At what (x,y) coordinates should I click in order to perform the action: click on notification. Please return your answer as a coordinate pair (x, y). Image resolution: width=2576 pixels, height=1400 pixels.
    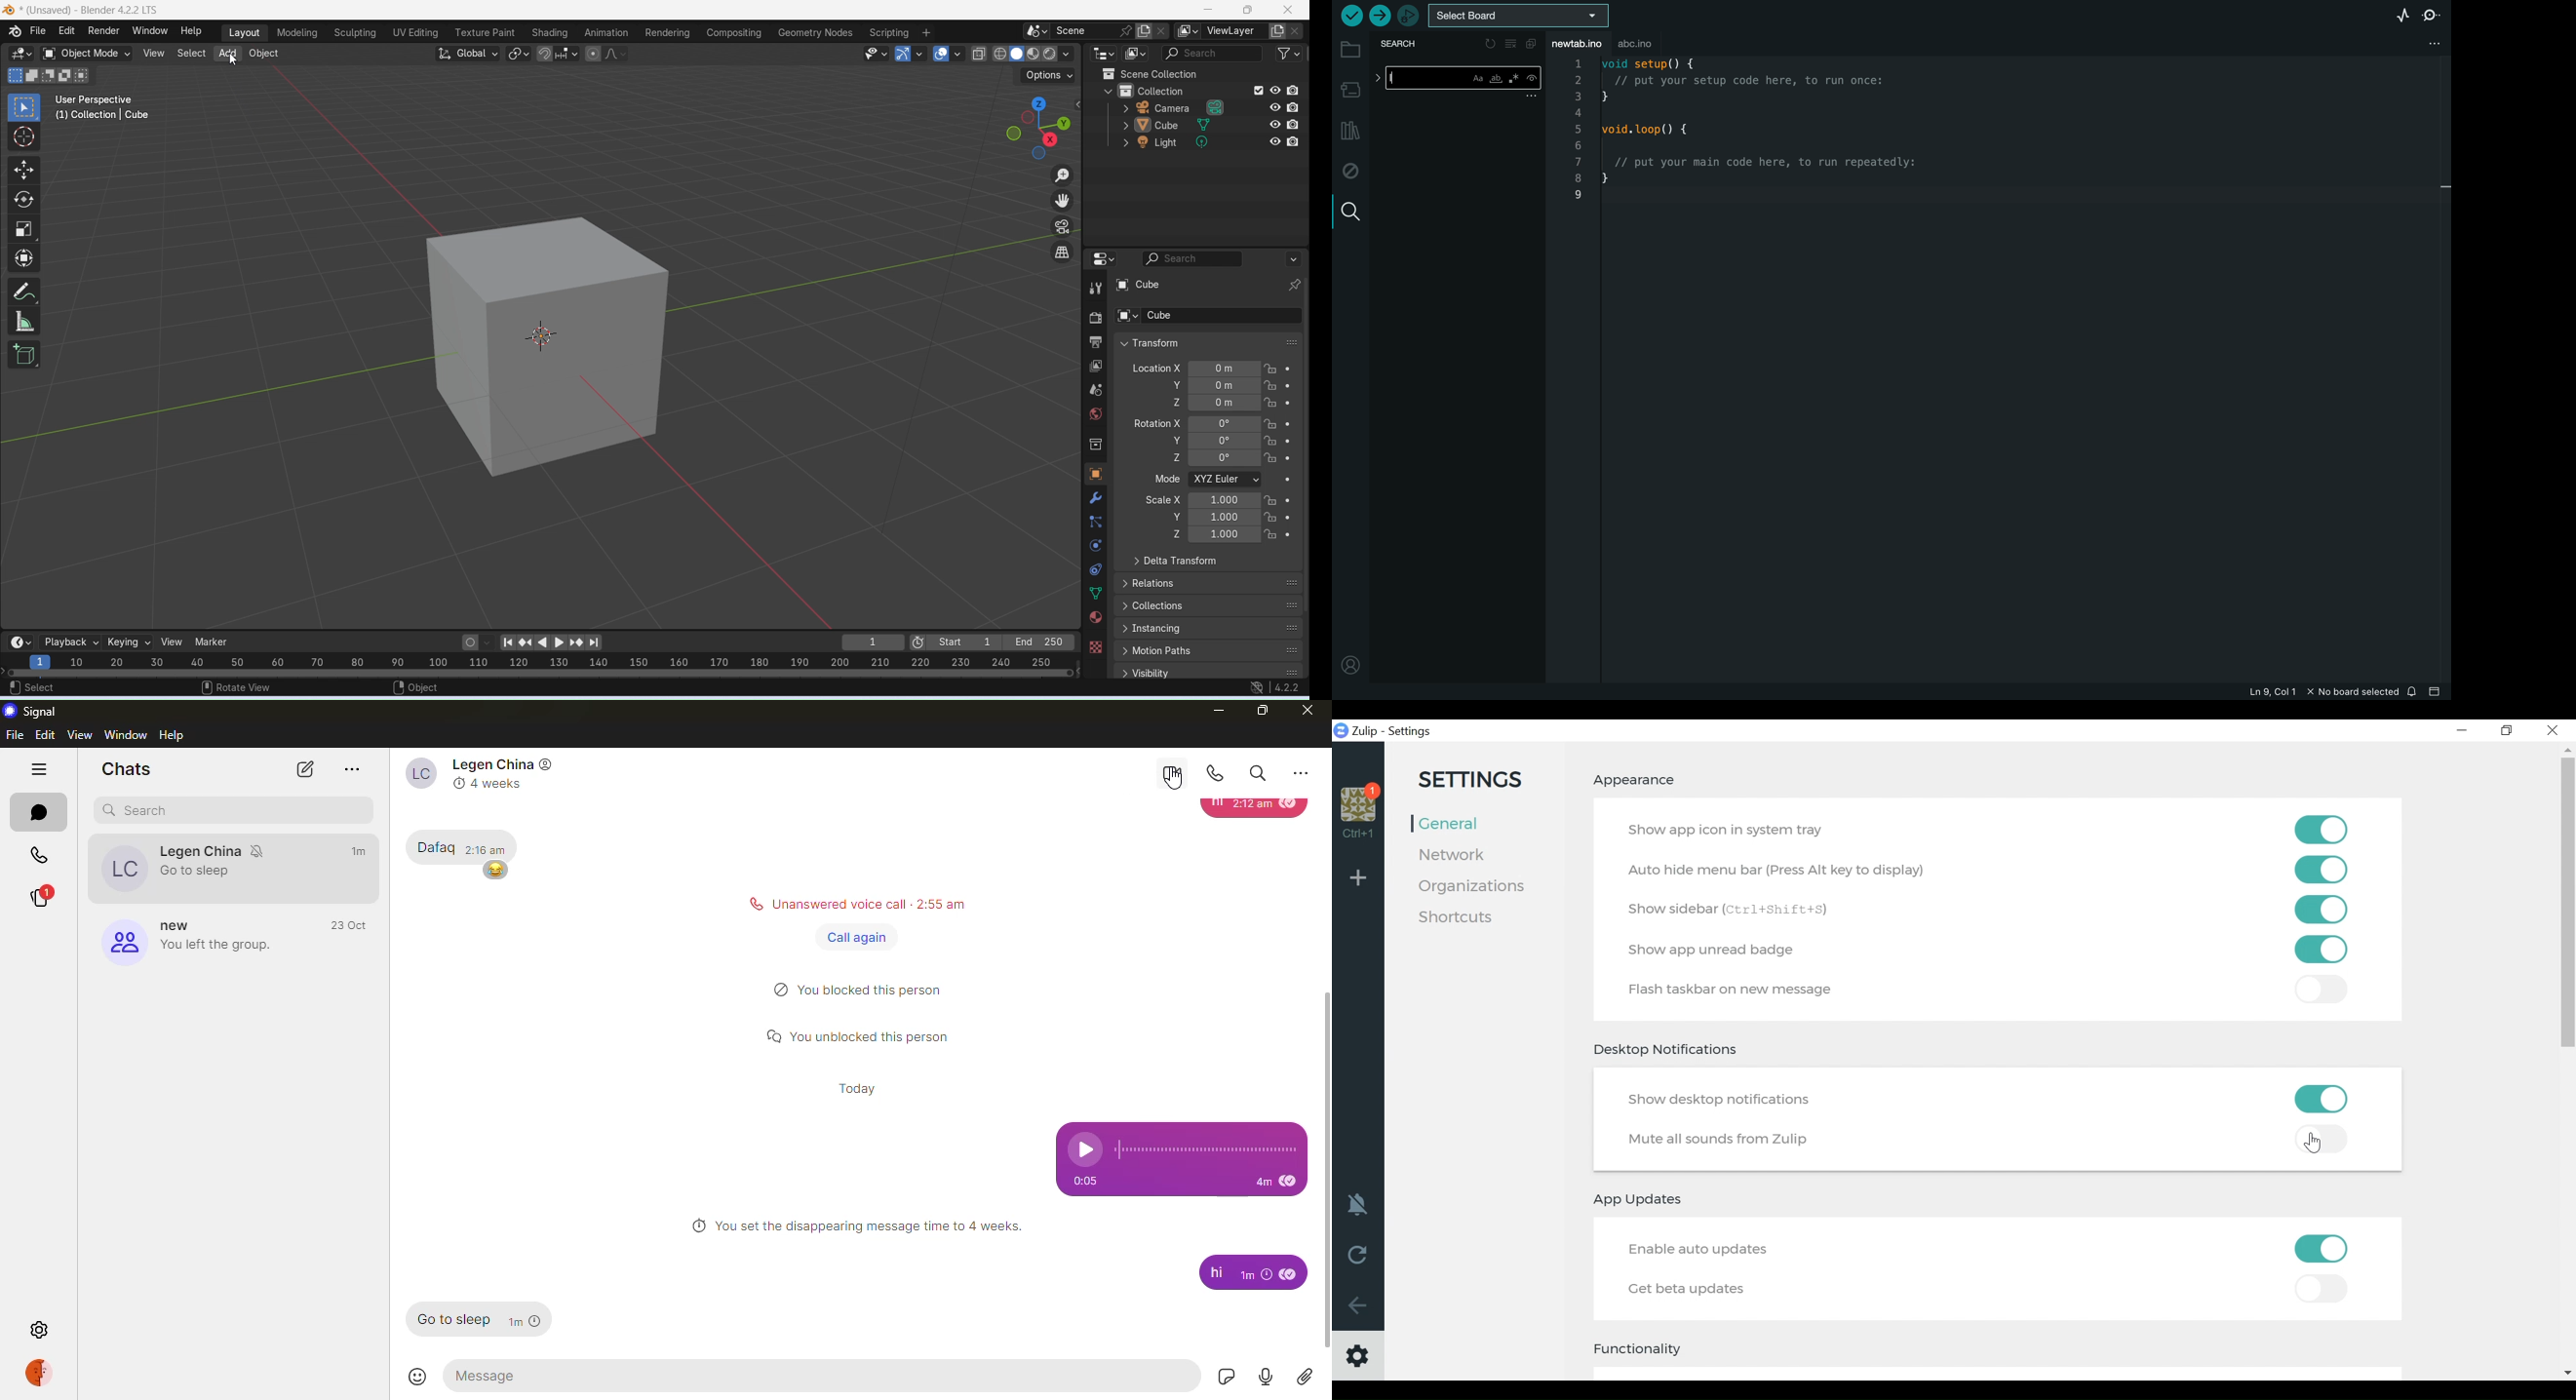
    Looking at the image, I should click on (1358, 1203).